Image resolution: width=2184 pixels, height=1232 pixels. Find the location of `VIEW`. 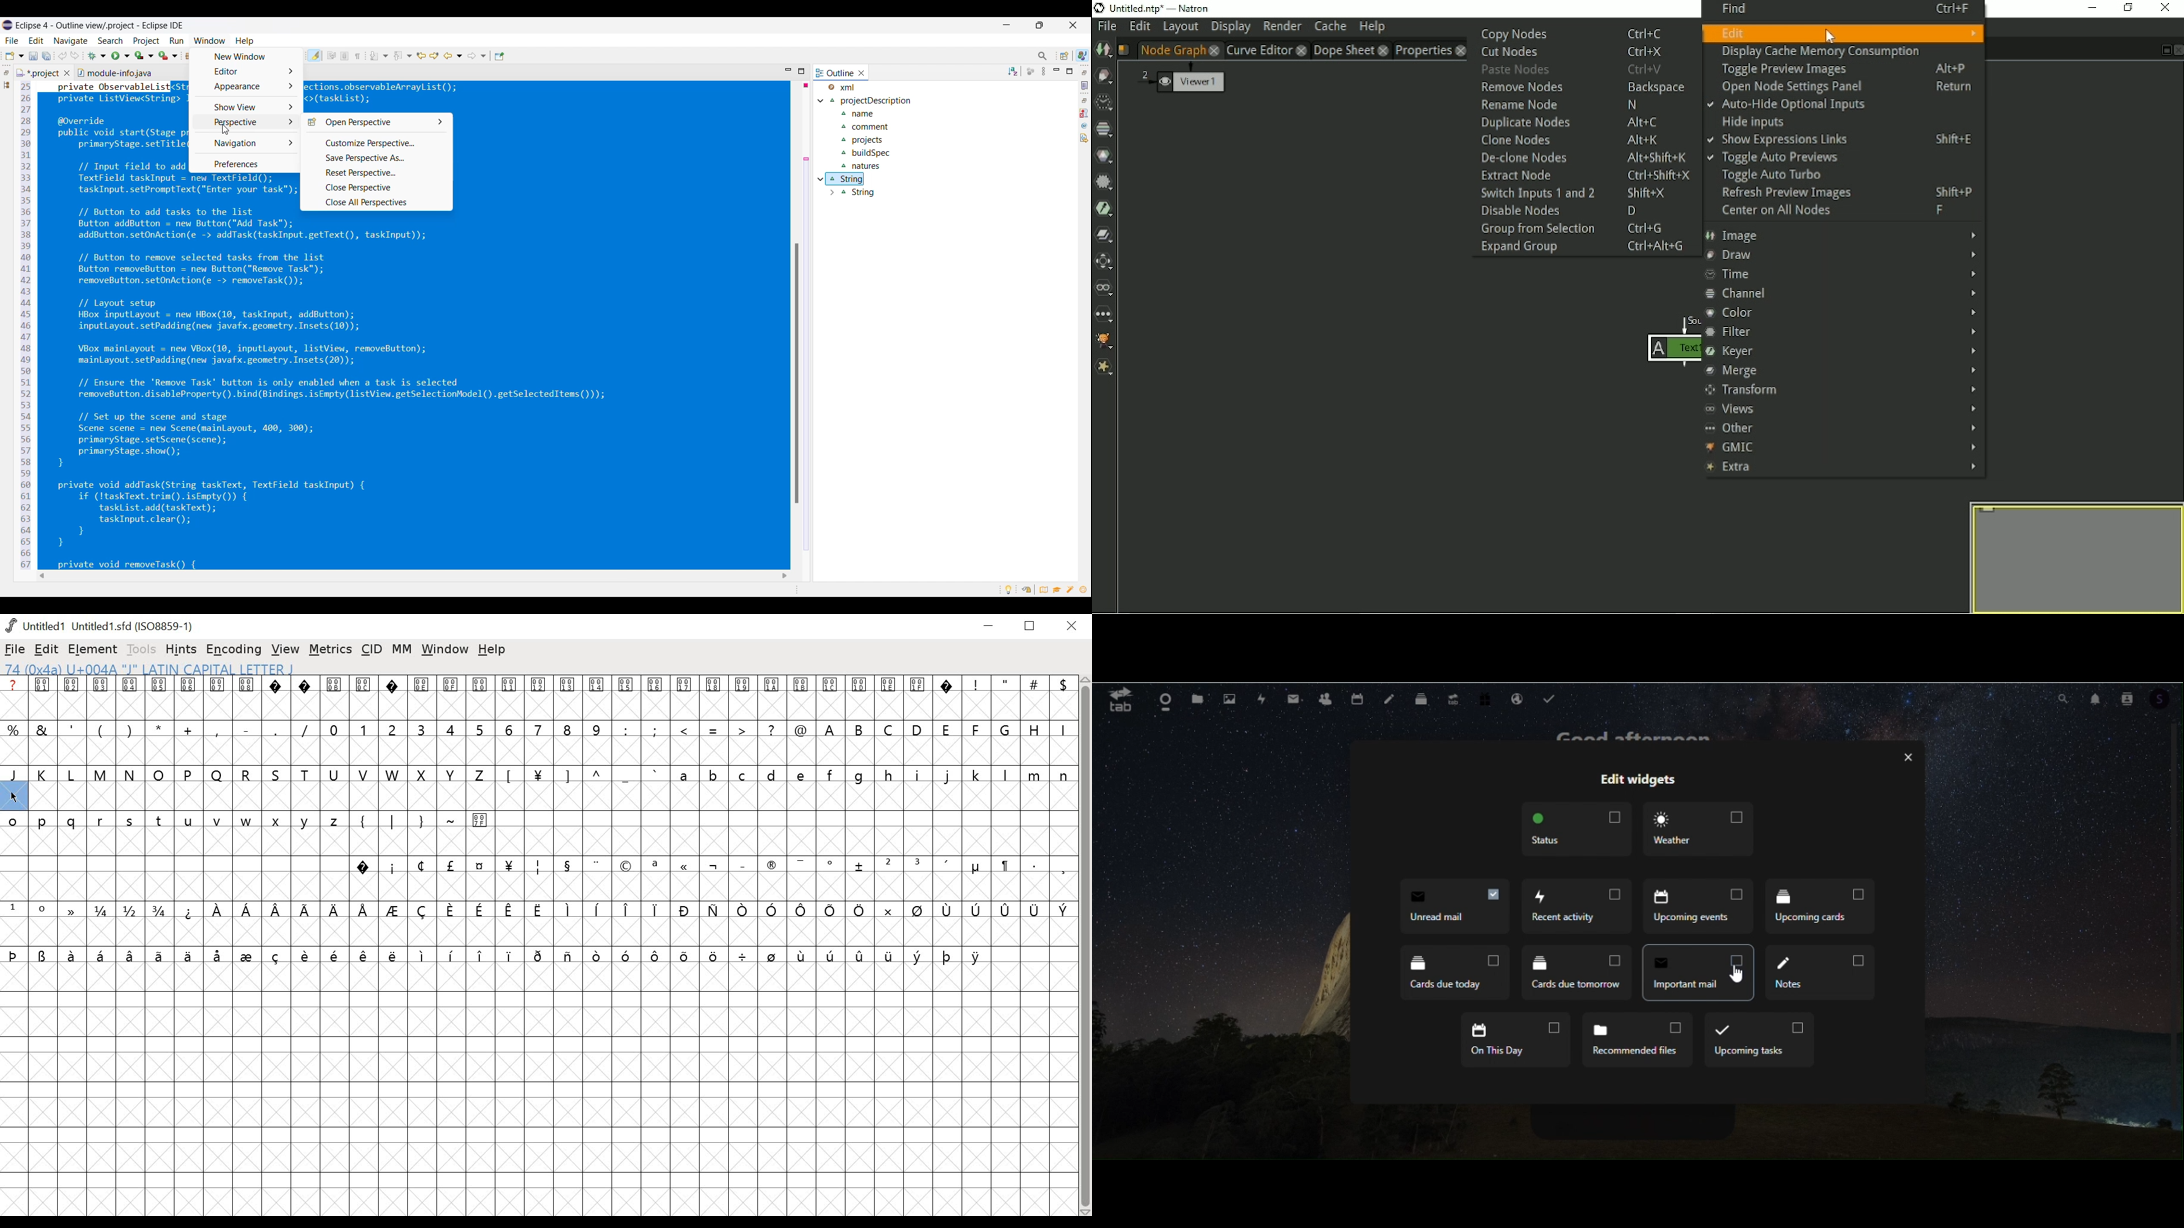

VIEW is located at coordinates (285, 650).